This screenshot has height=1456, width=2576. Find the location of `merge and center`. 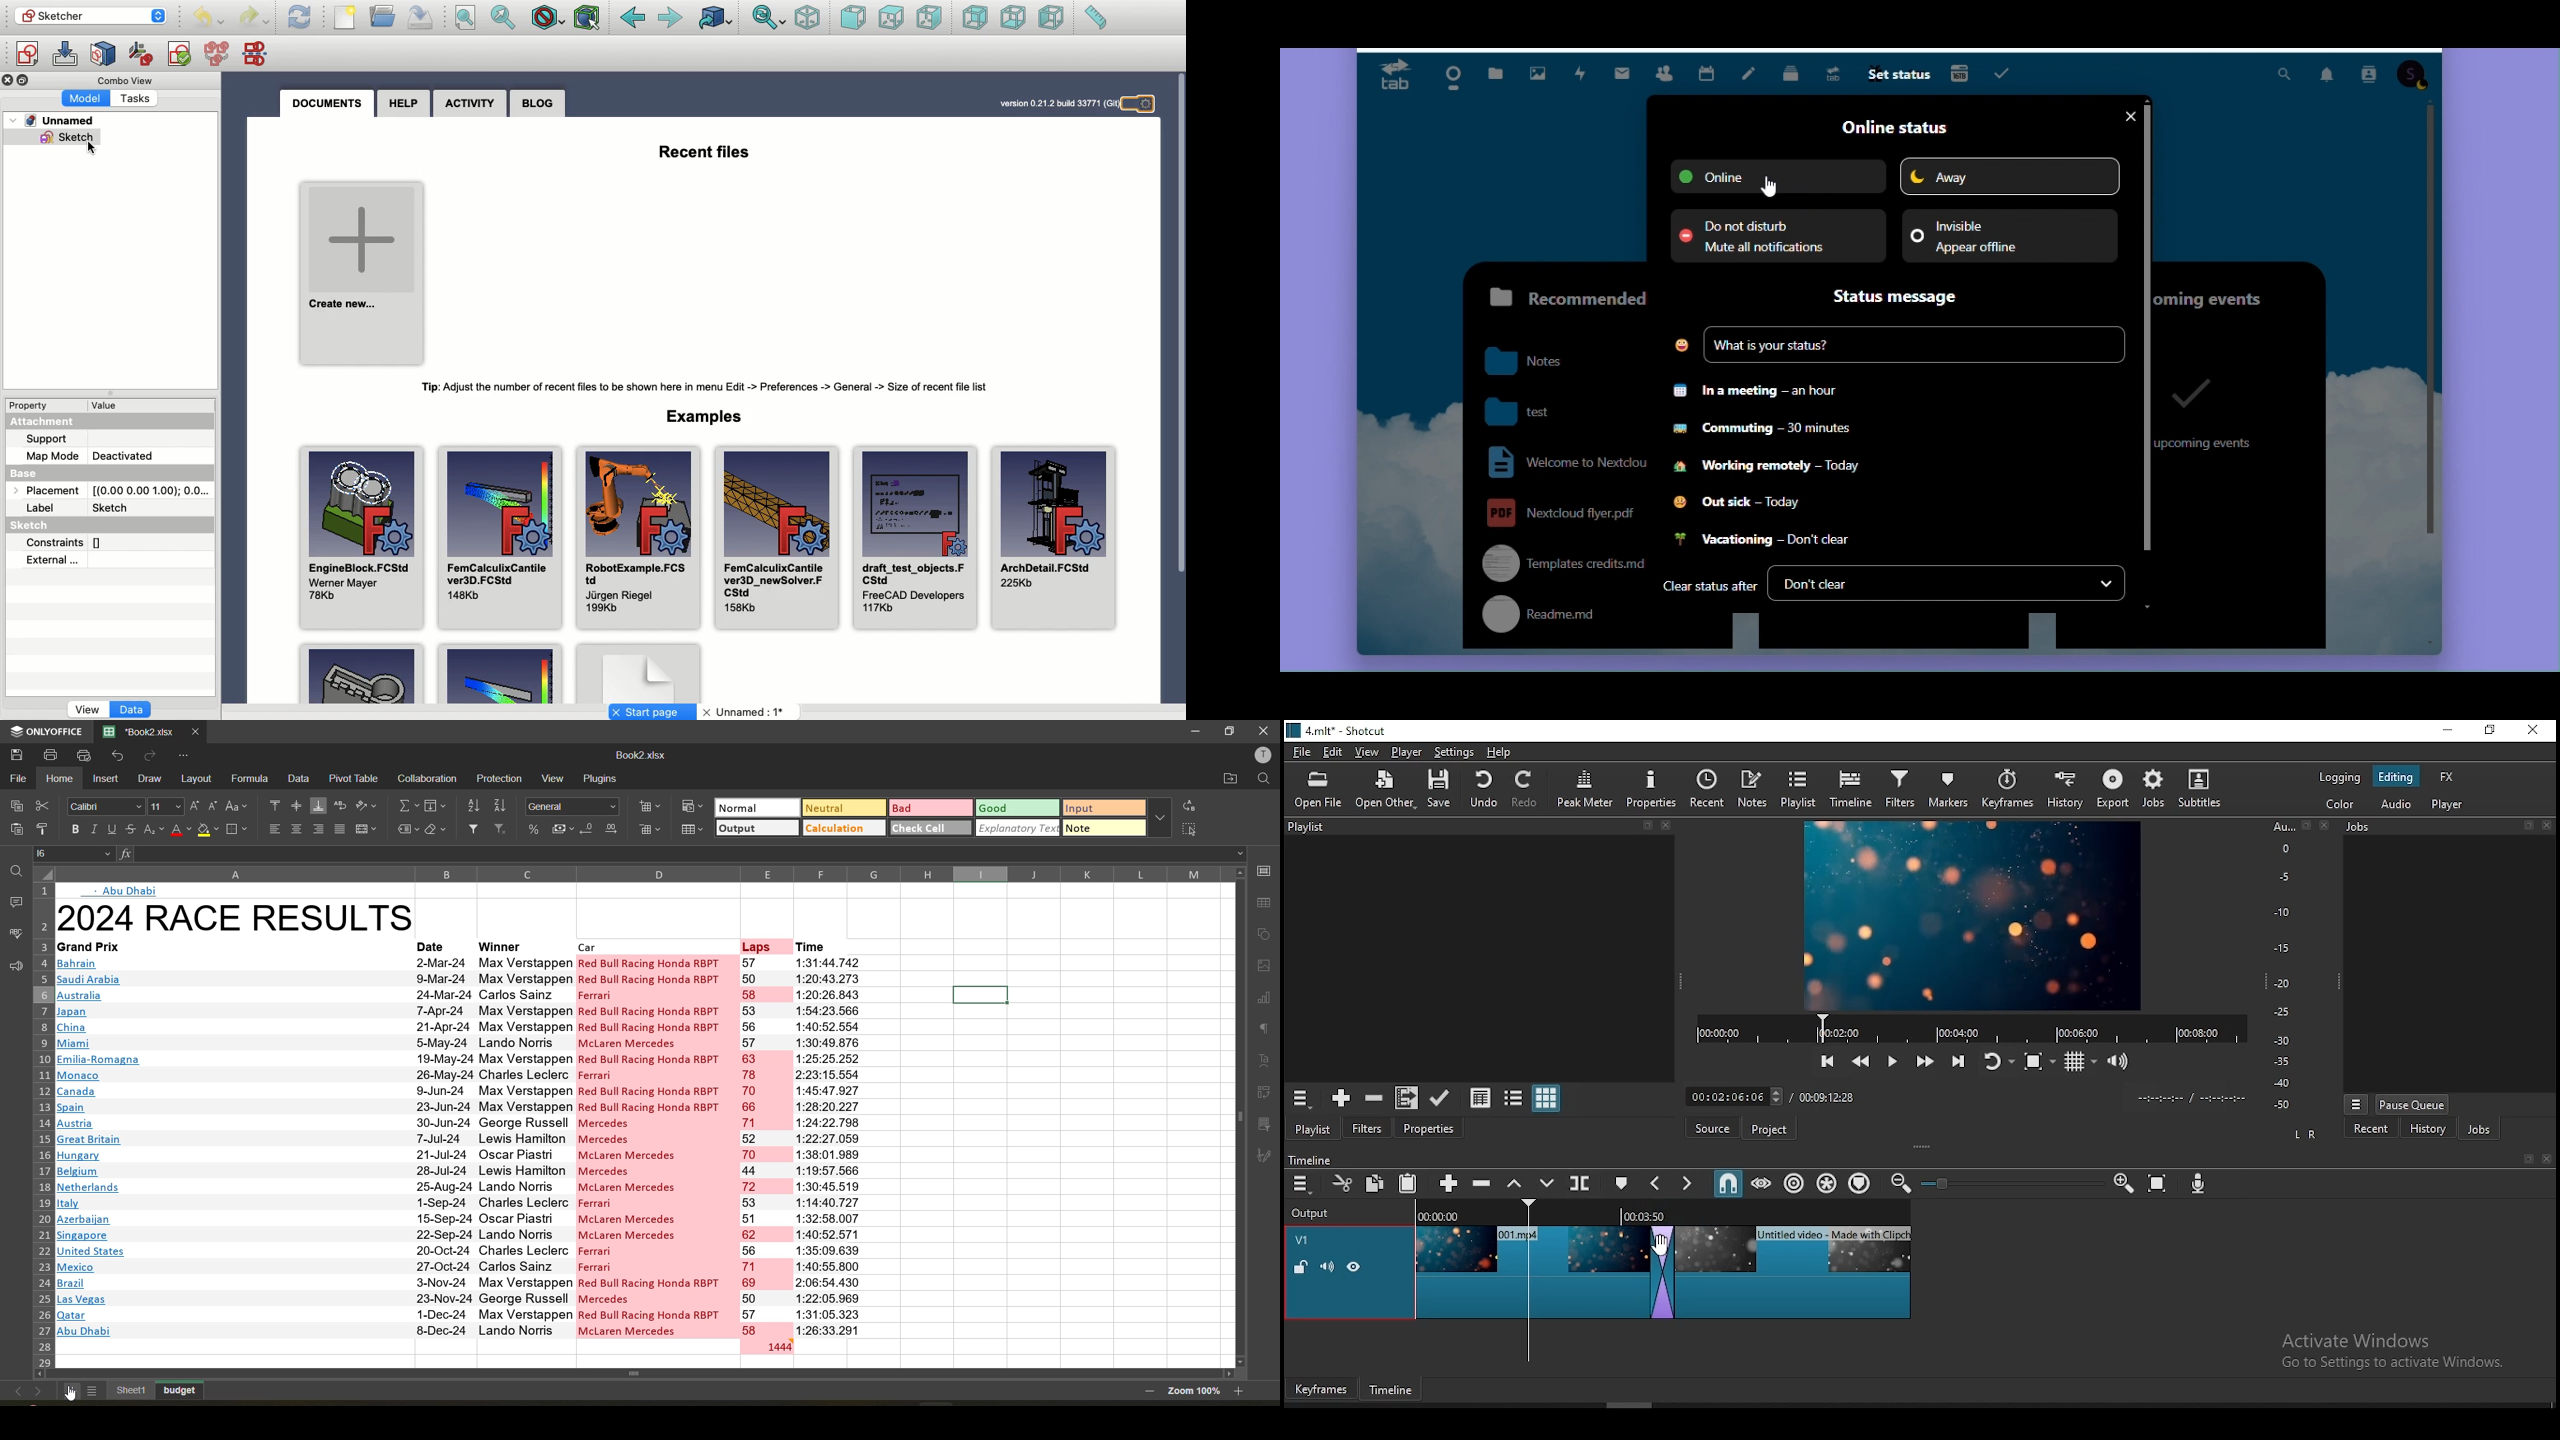

merge and center is located at coordinates (369, 830).